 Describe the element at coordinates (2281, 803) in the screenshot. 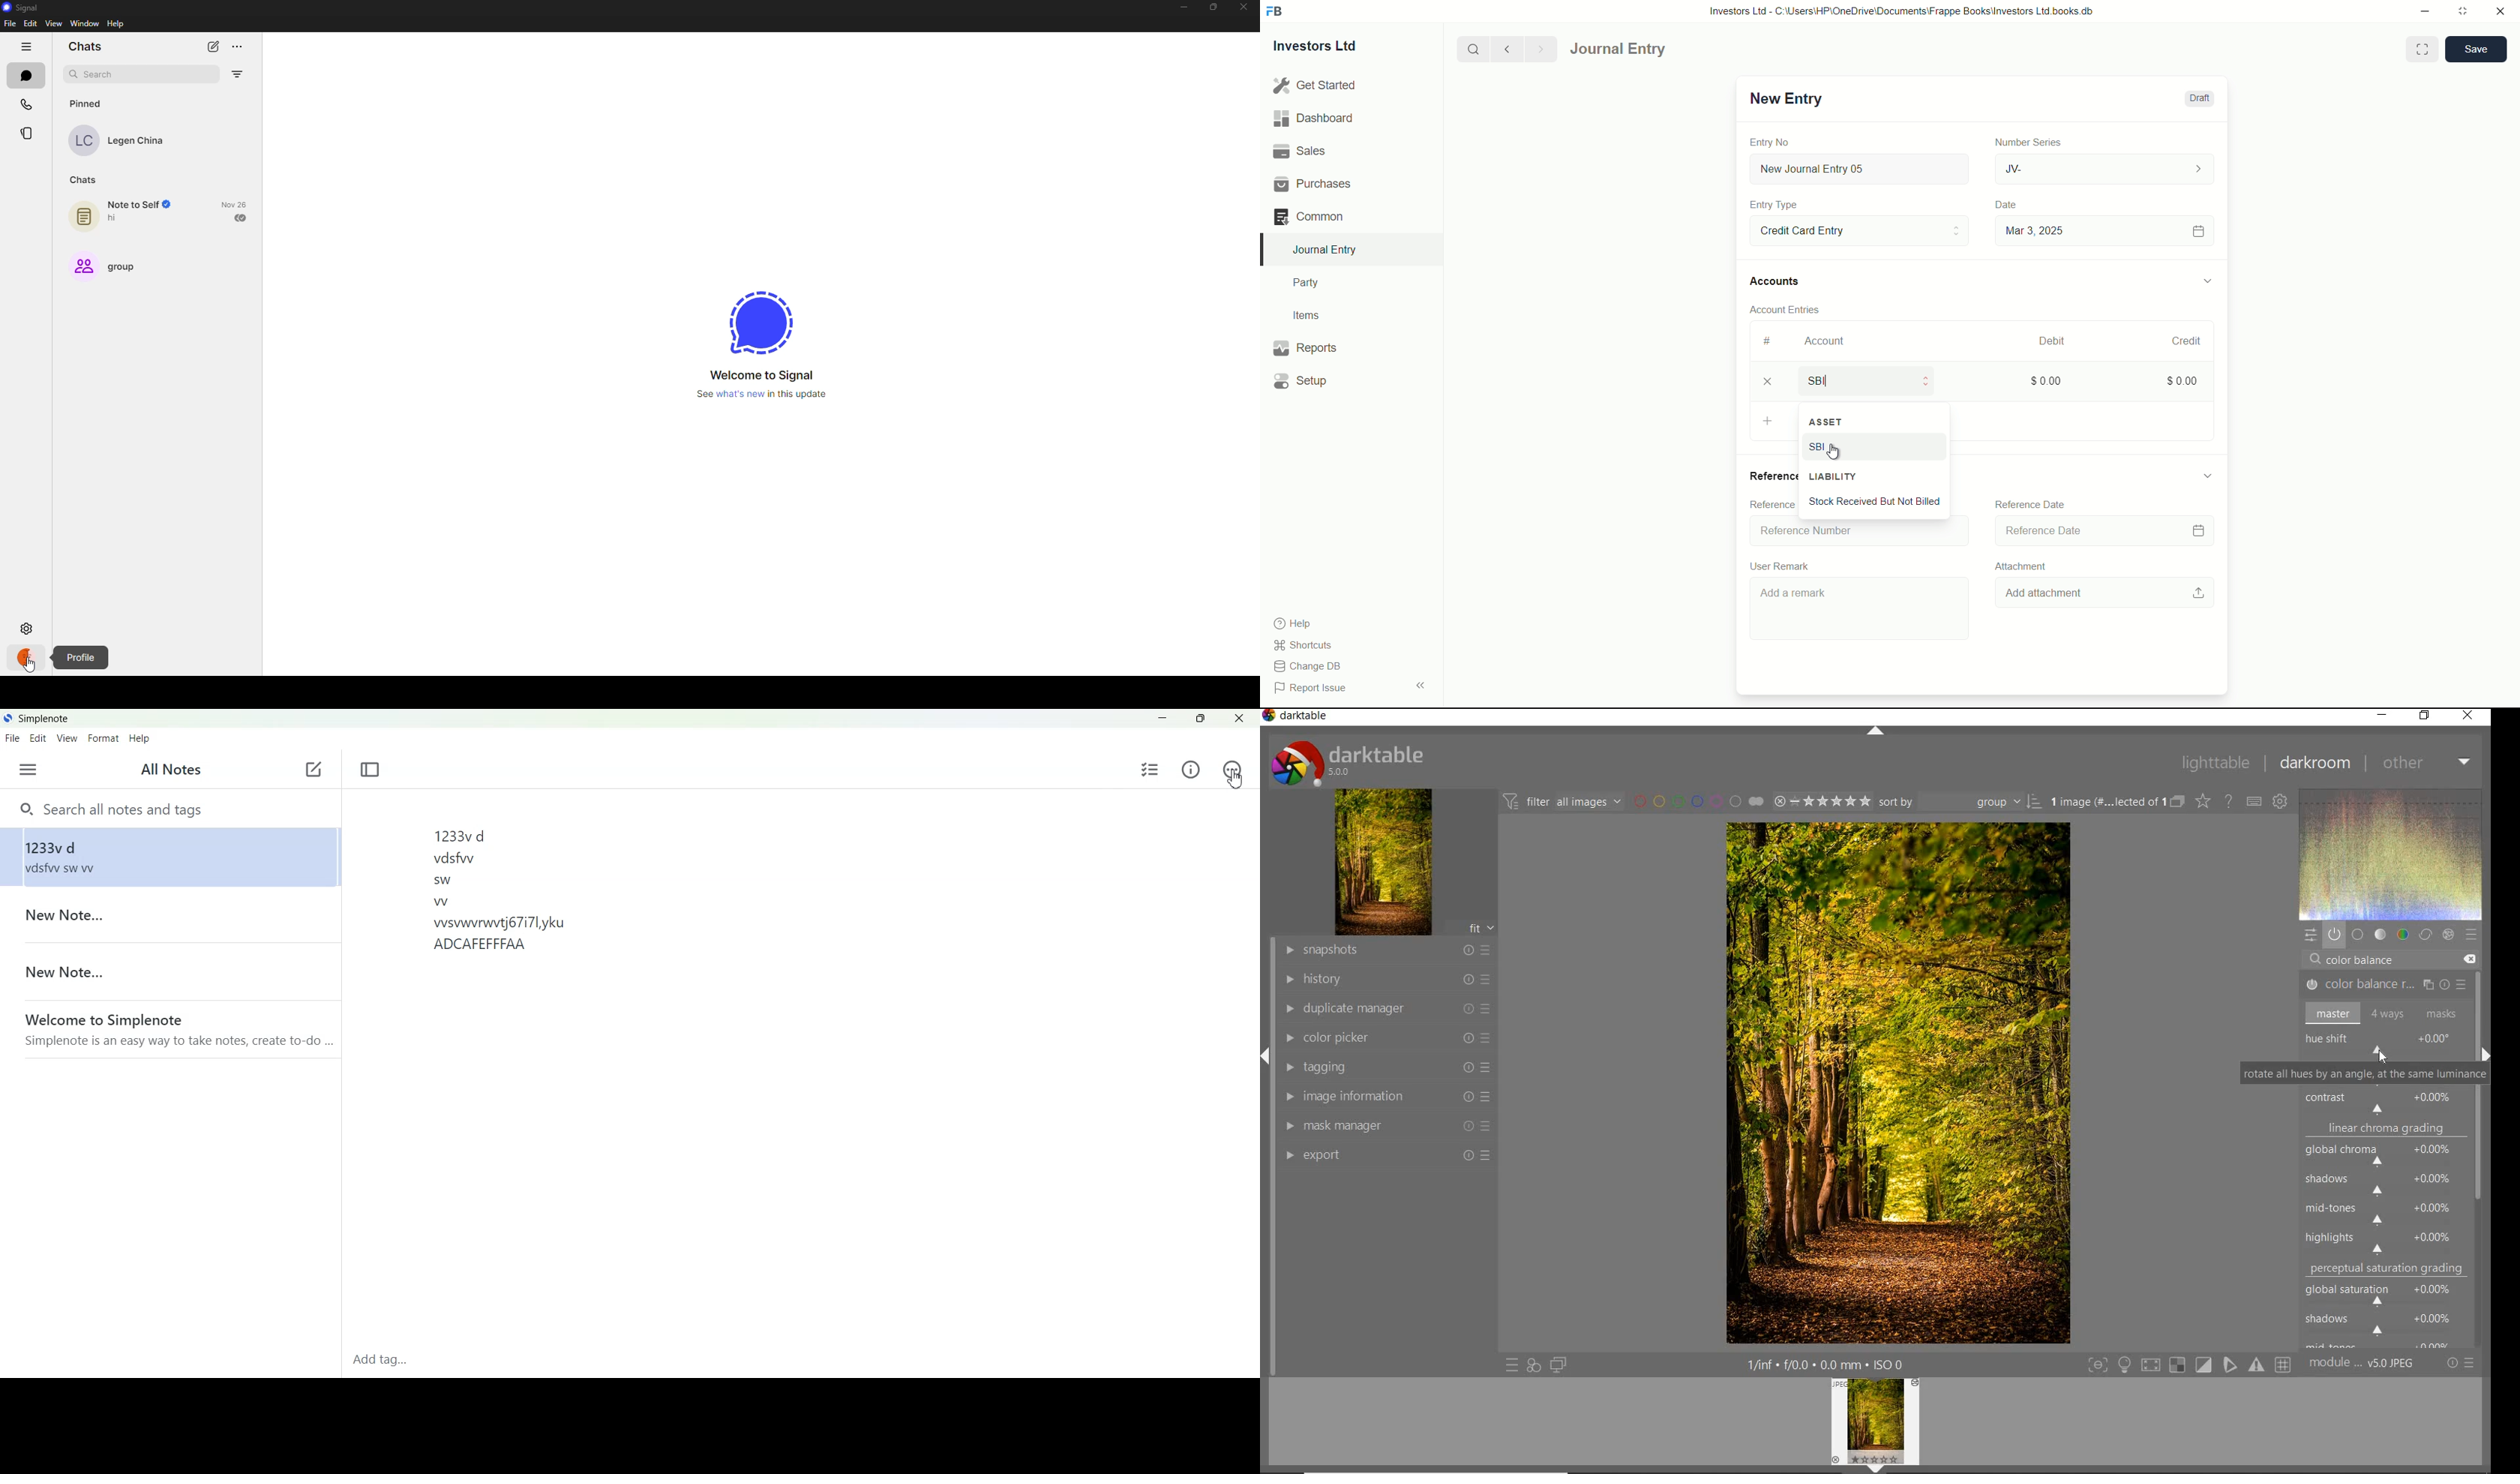

I see `show global preference` at that location.